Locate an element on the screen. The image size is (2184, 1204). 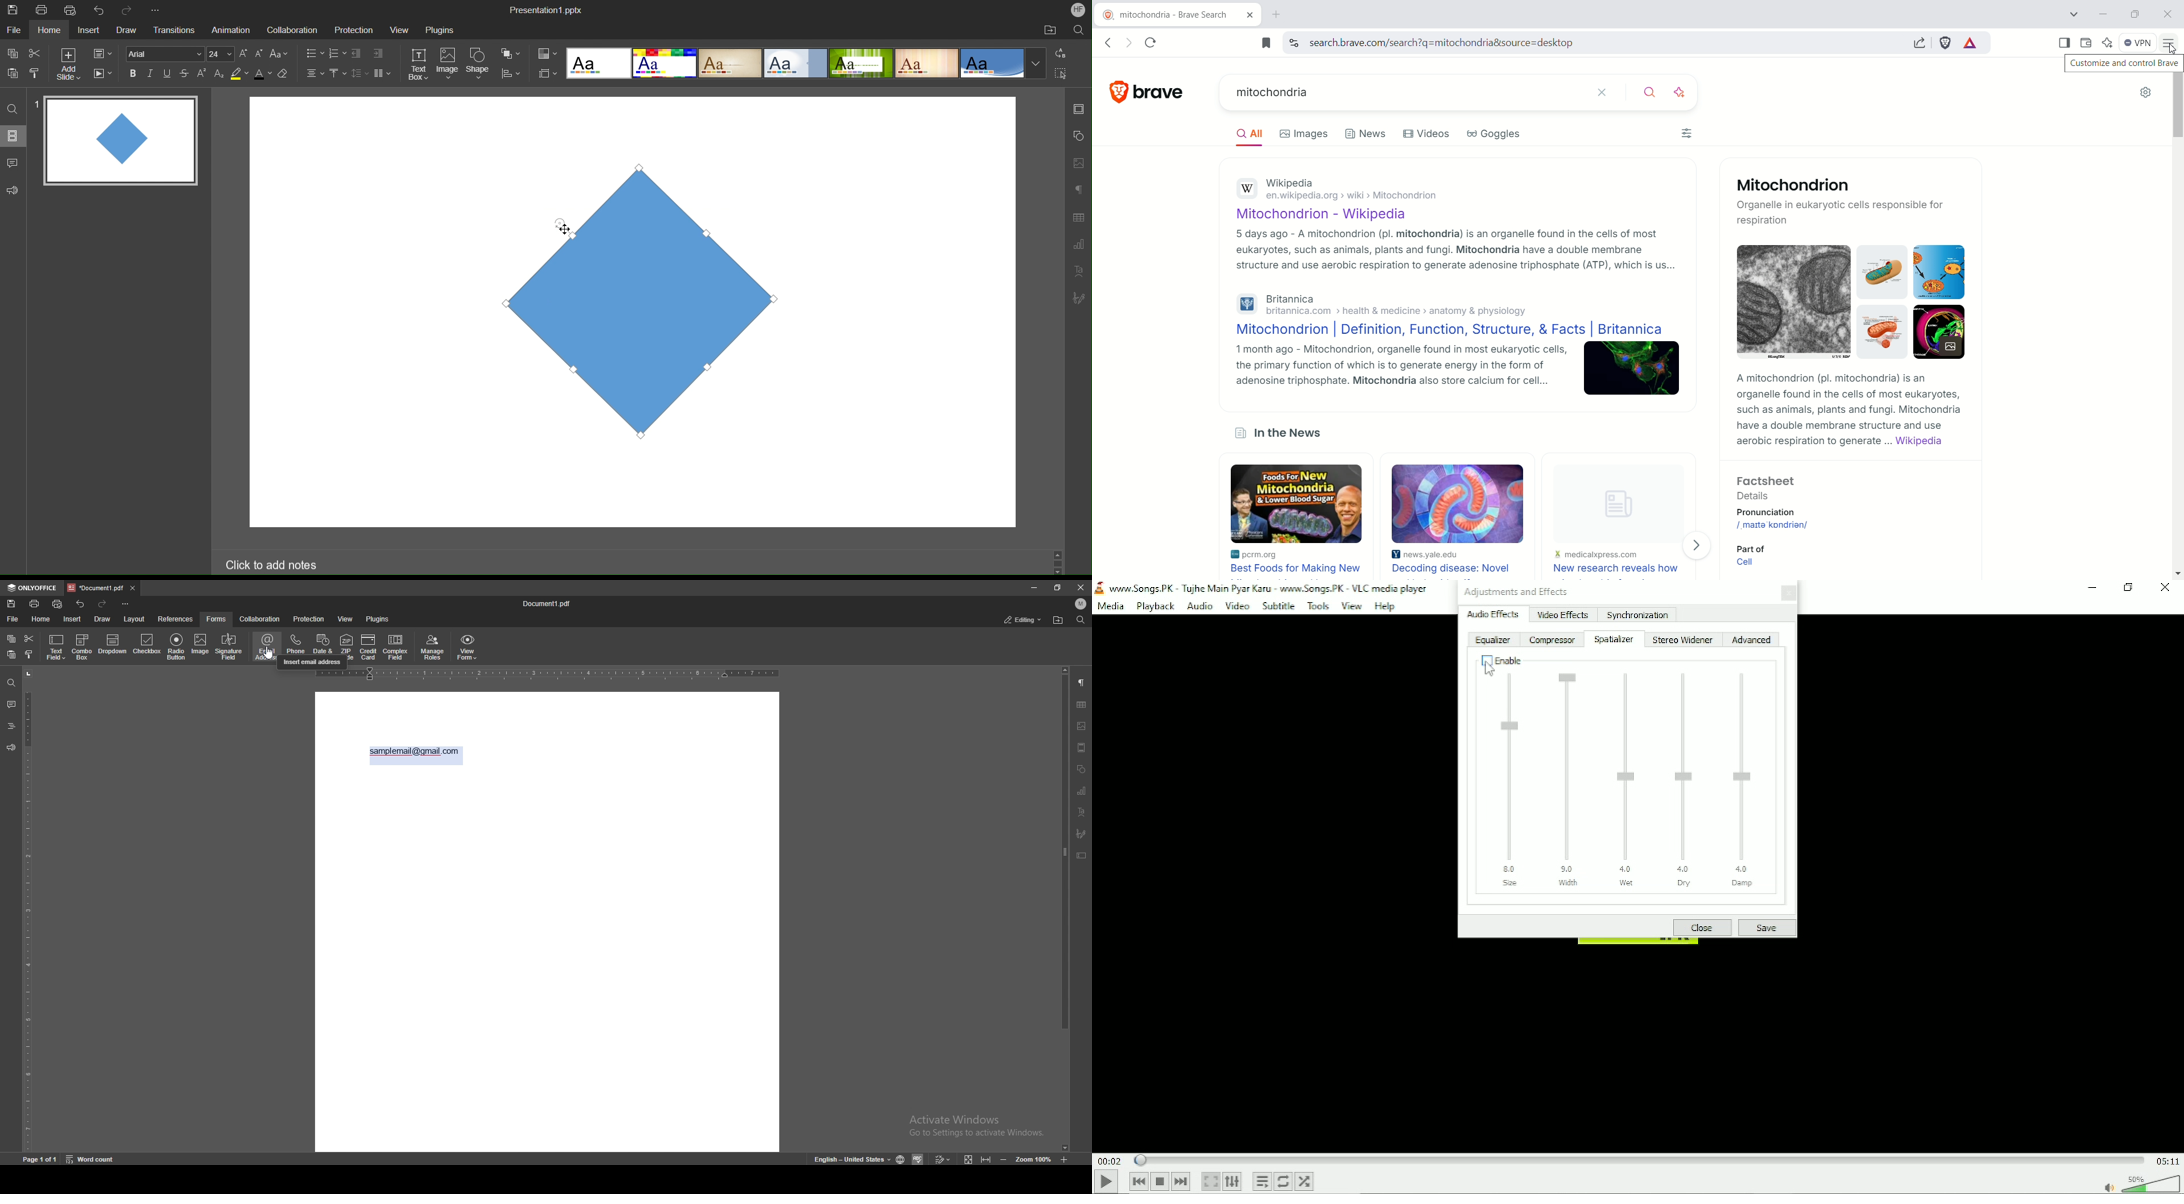
Playback is located at coordinates (103, 74).